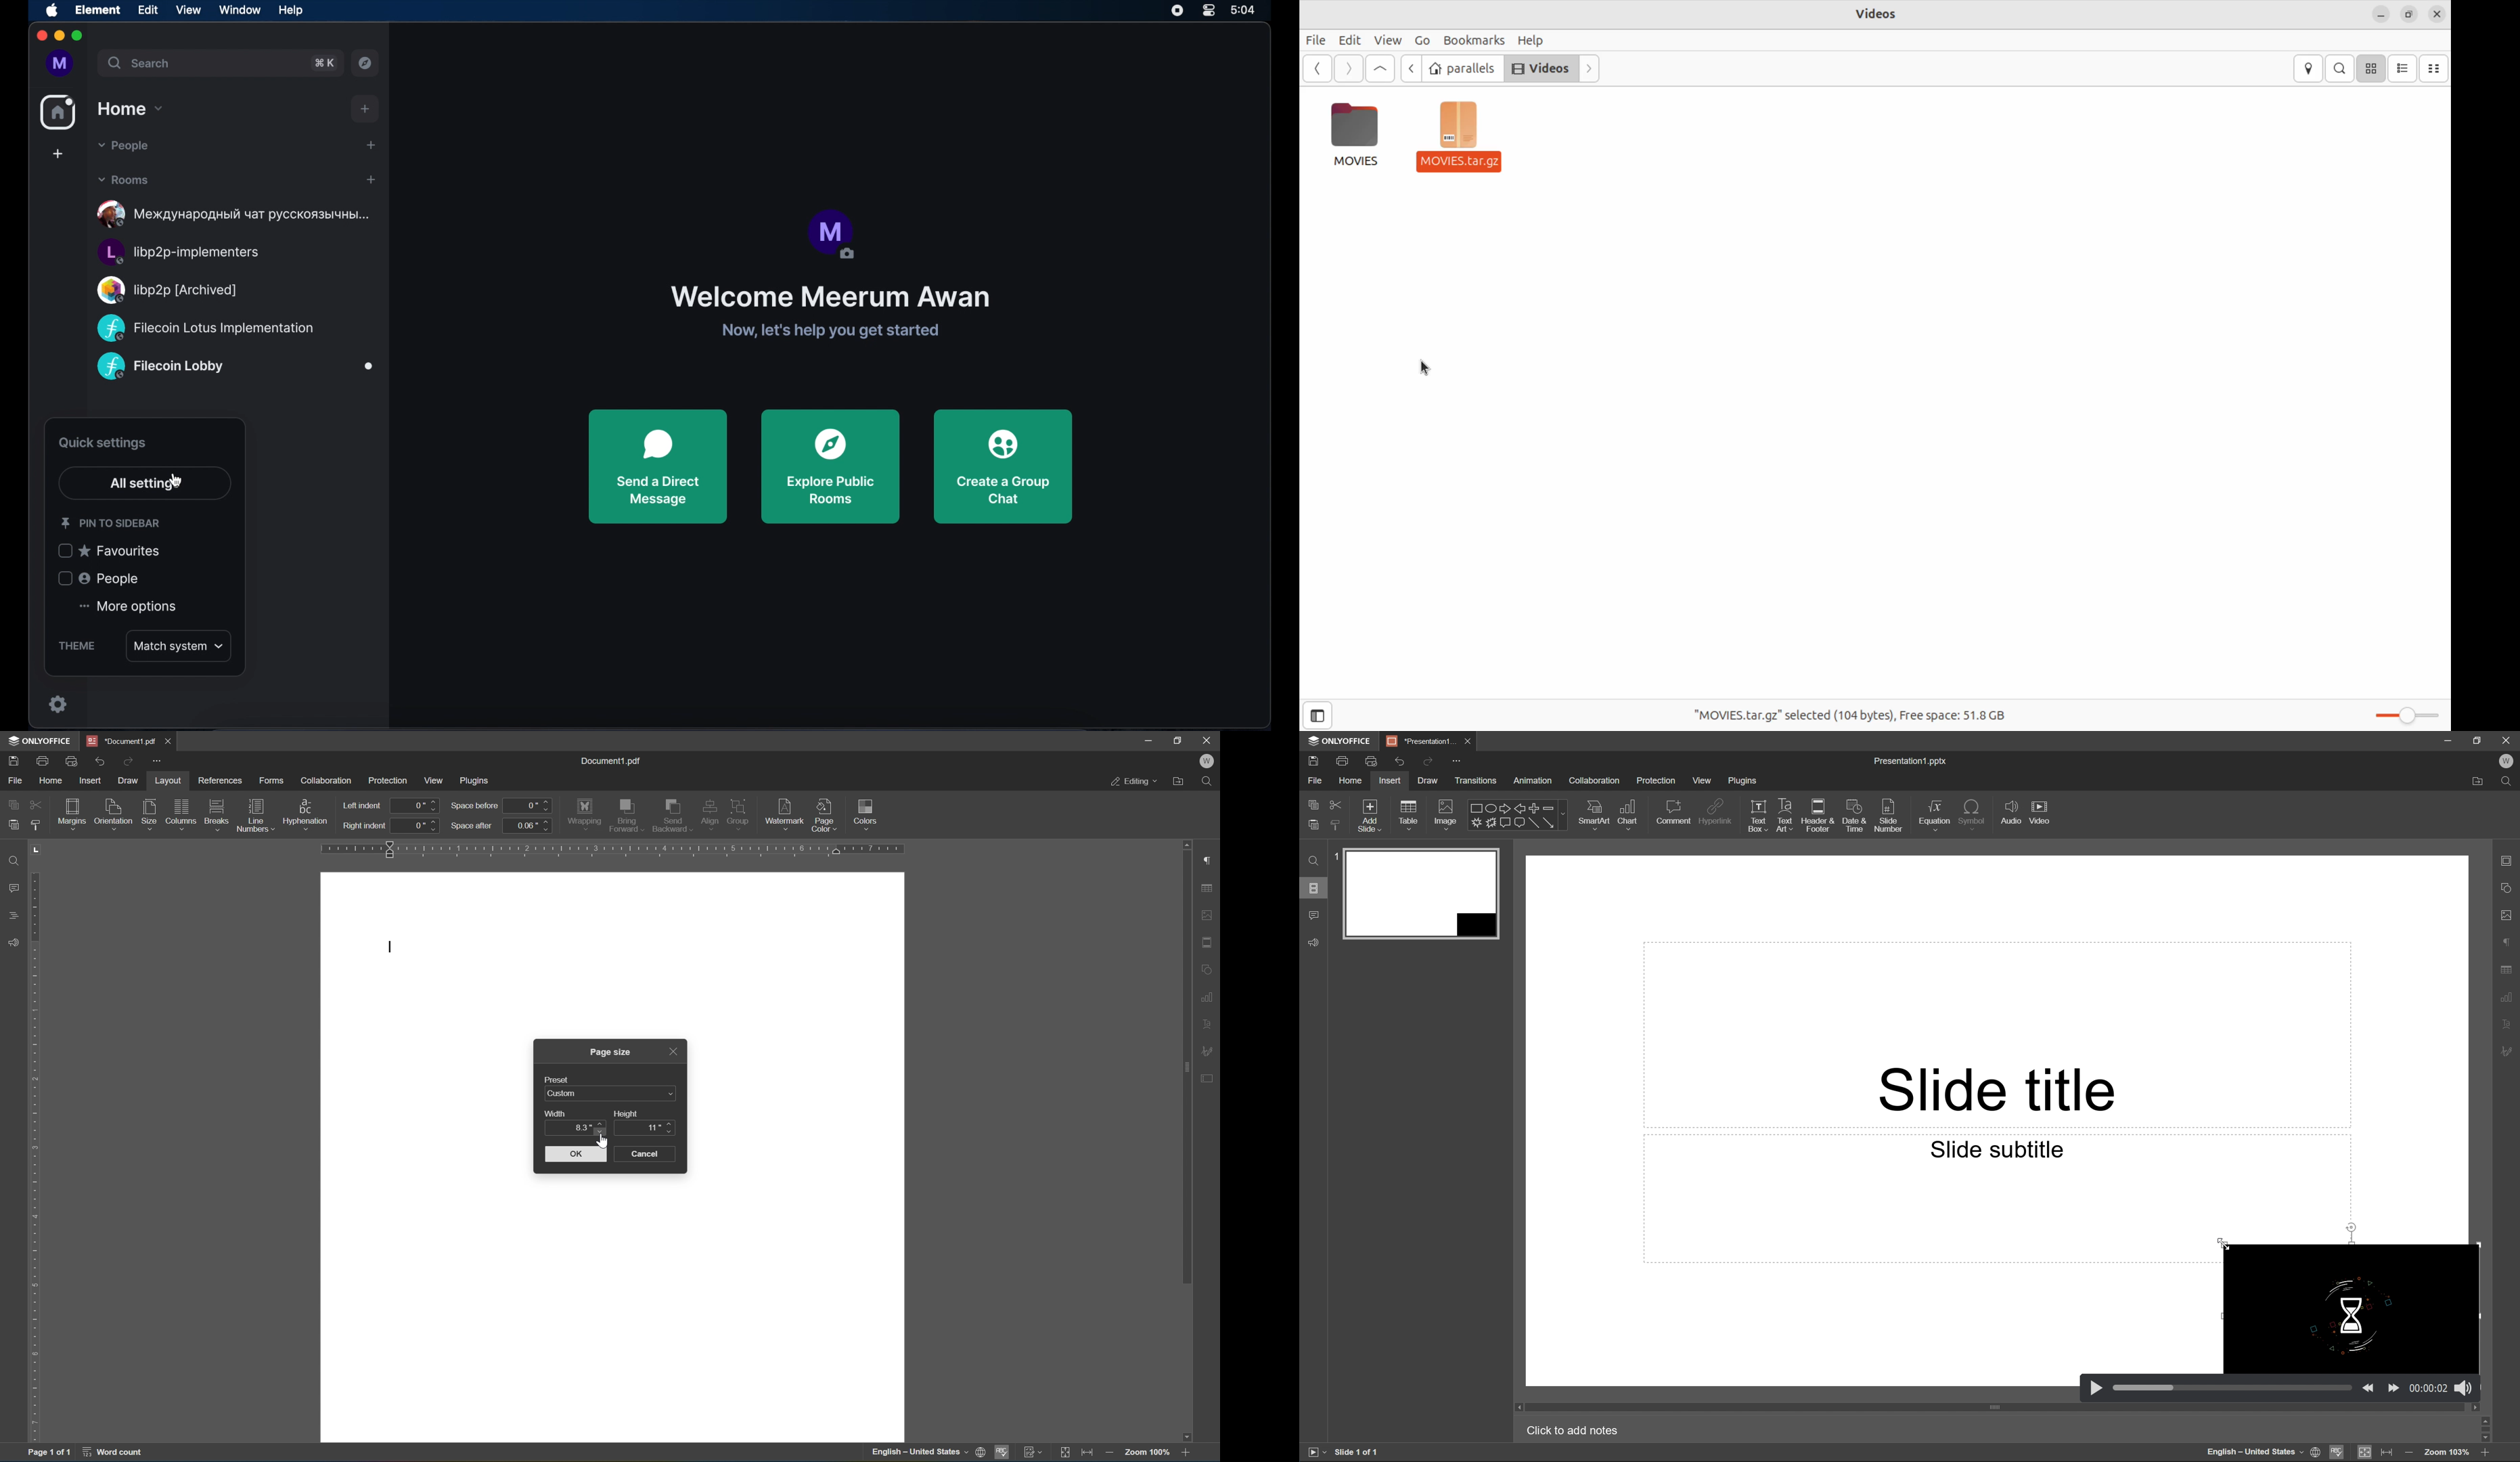  Describe the element at coordinates (1210, 970) in the screenshot. I see `shape settings` at that location.